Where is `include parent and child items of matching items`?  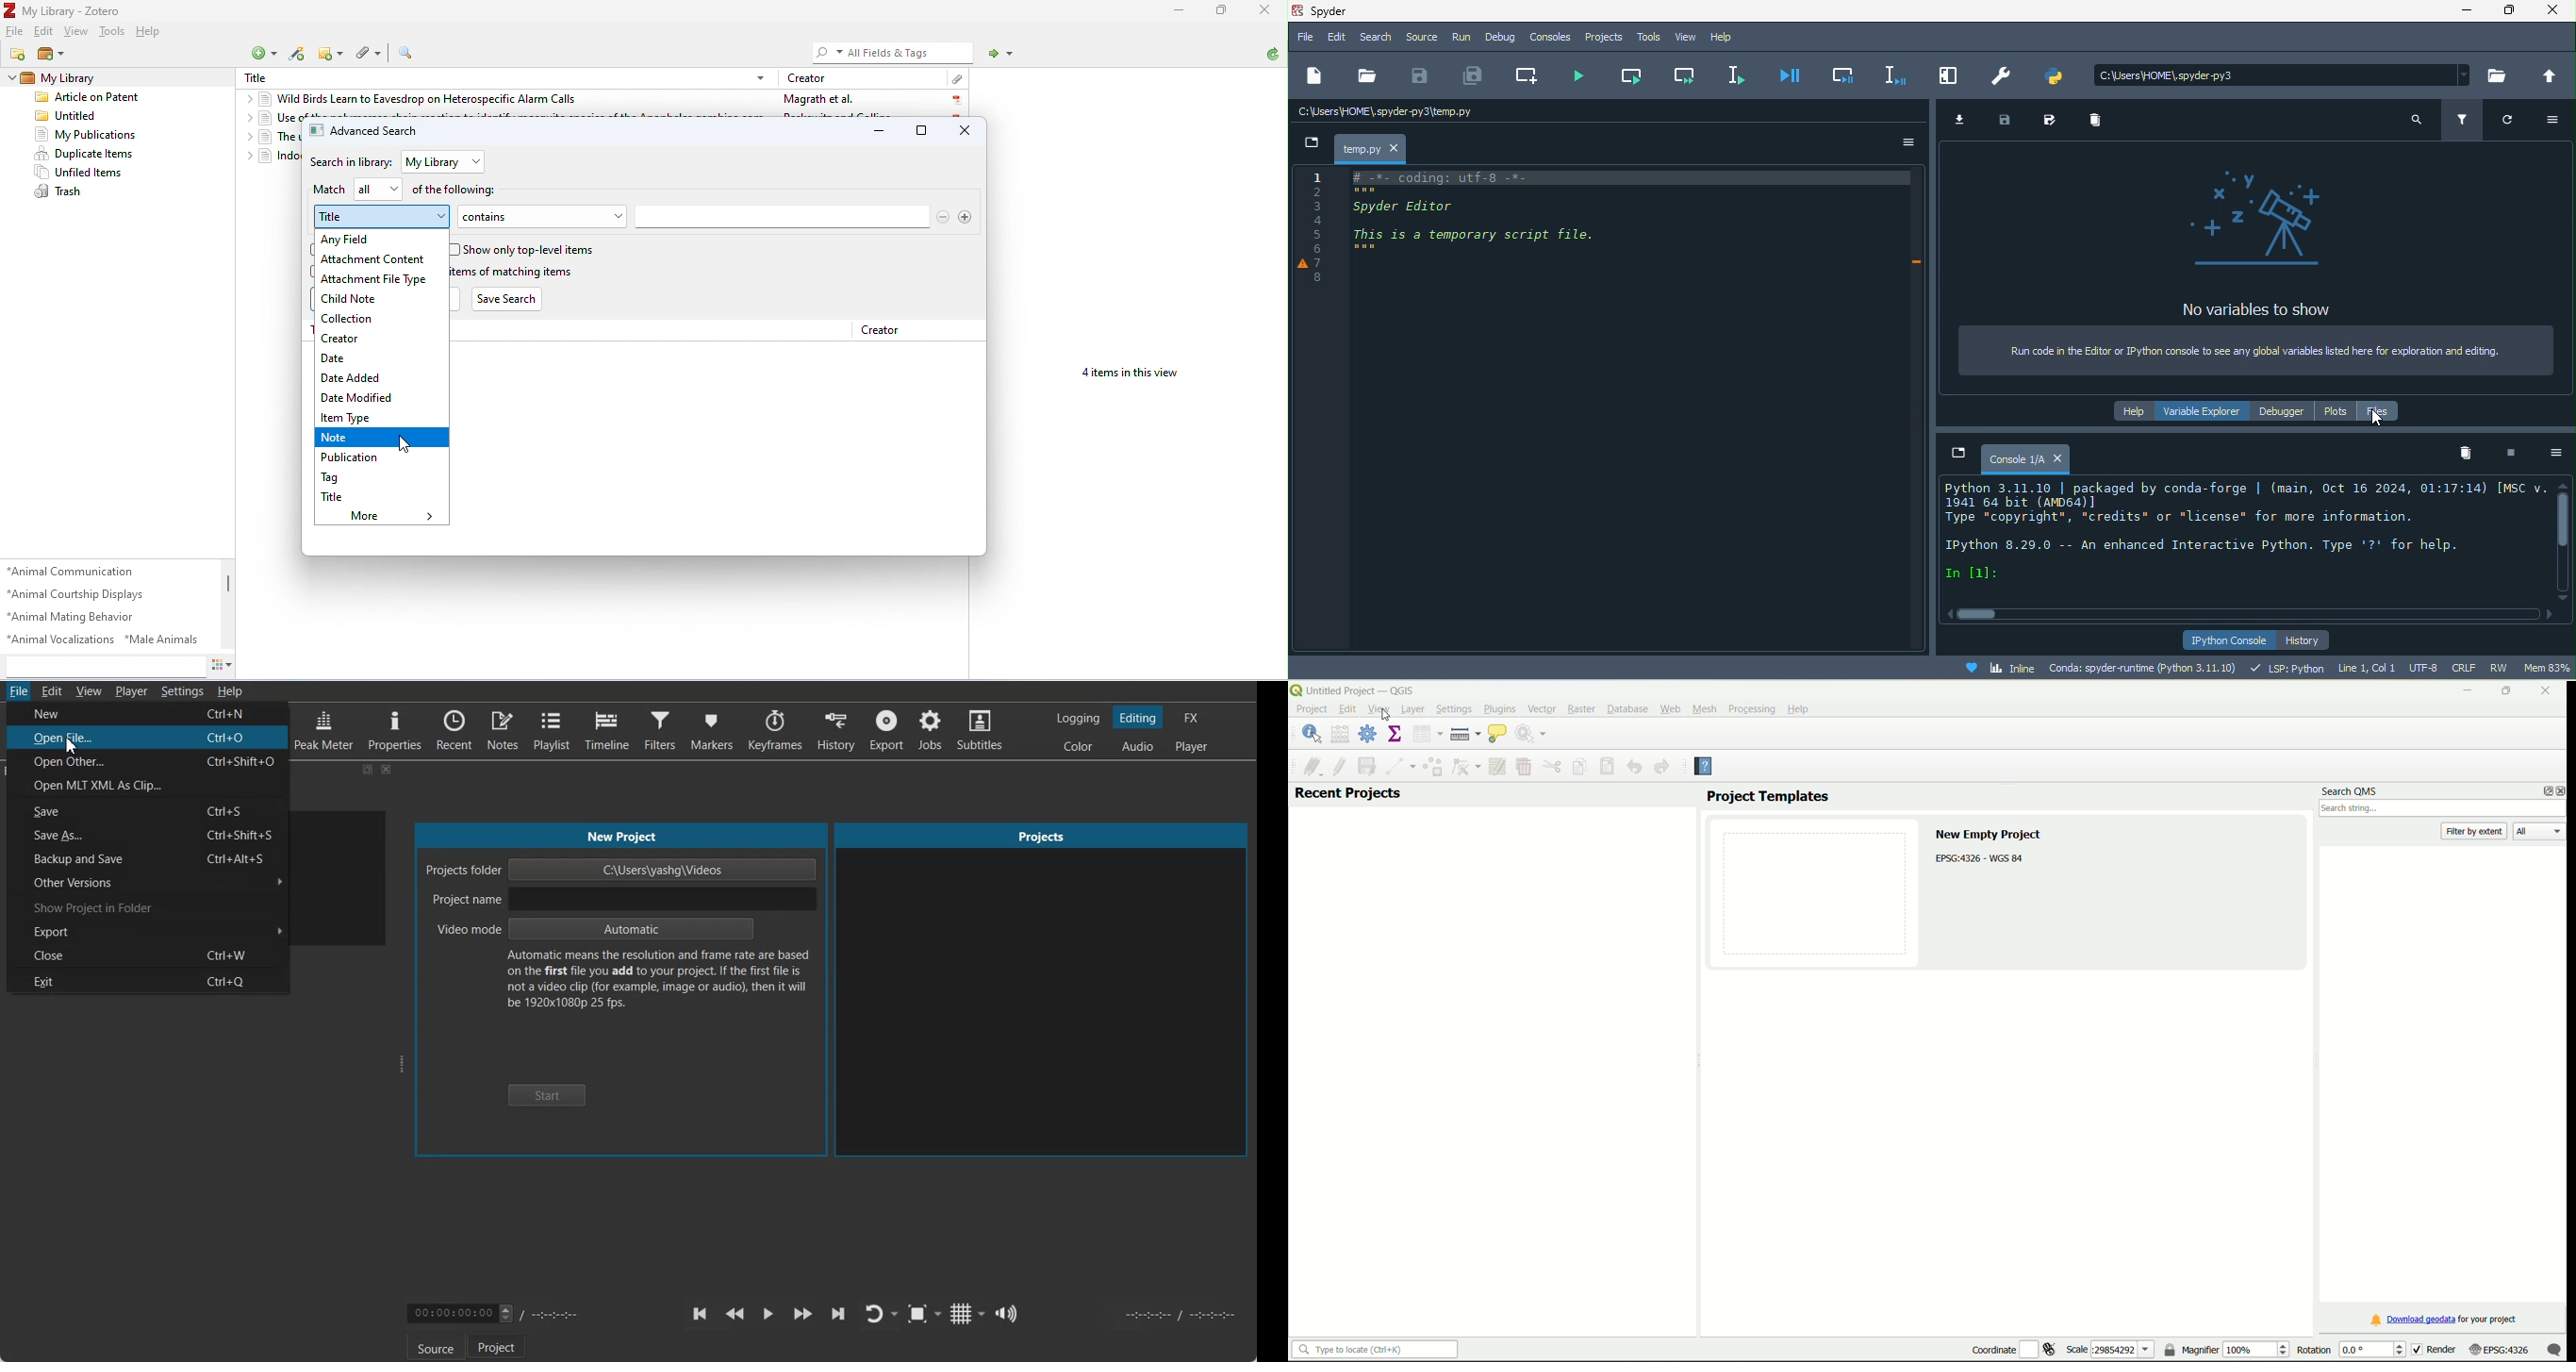
include parent and child items of matching items is located at coordinates (514, 272).